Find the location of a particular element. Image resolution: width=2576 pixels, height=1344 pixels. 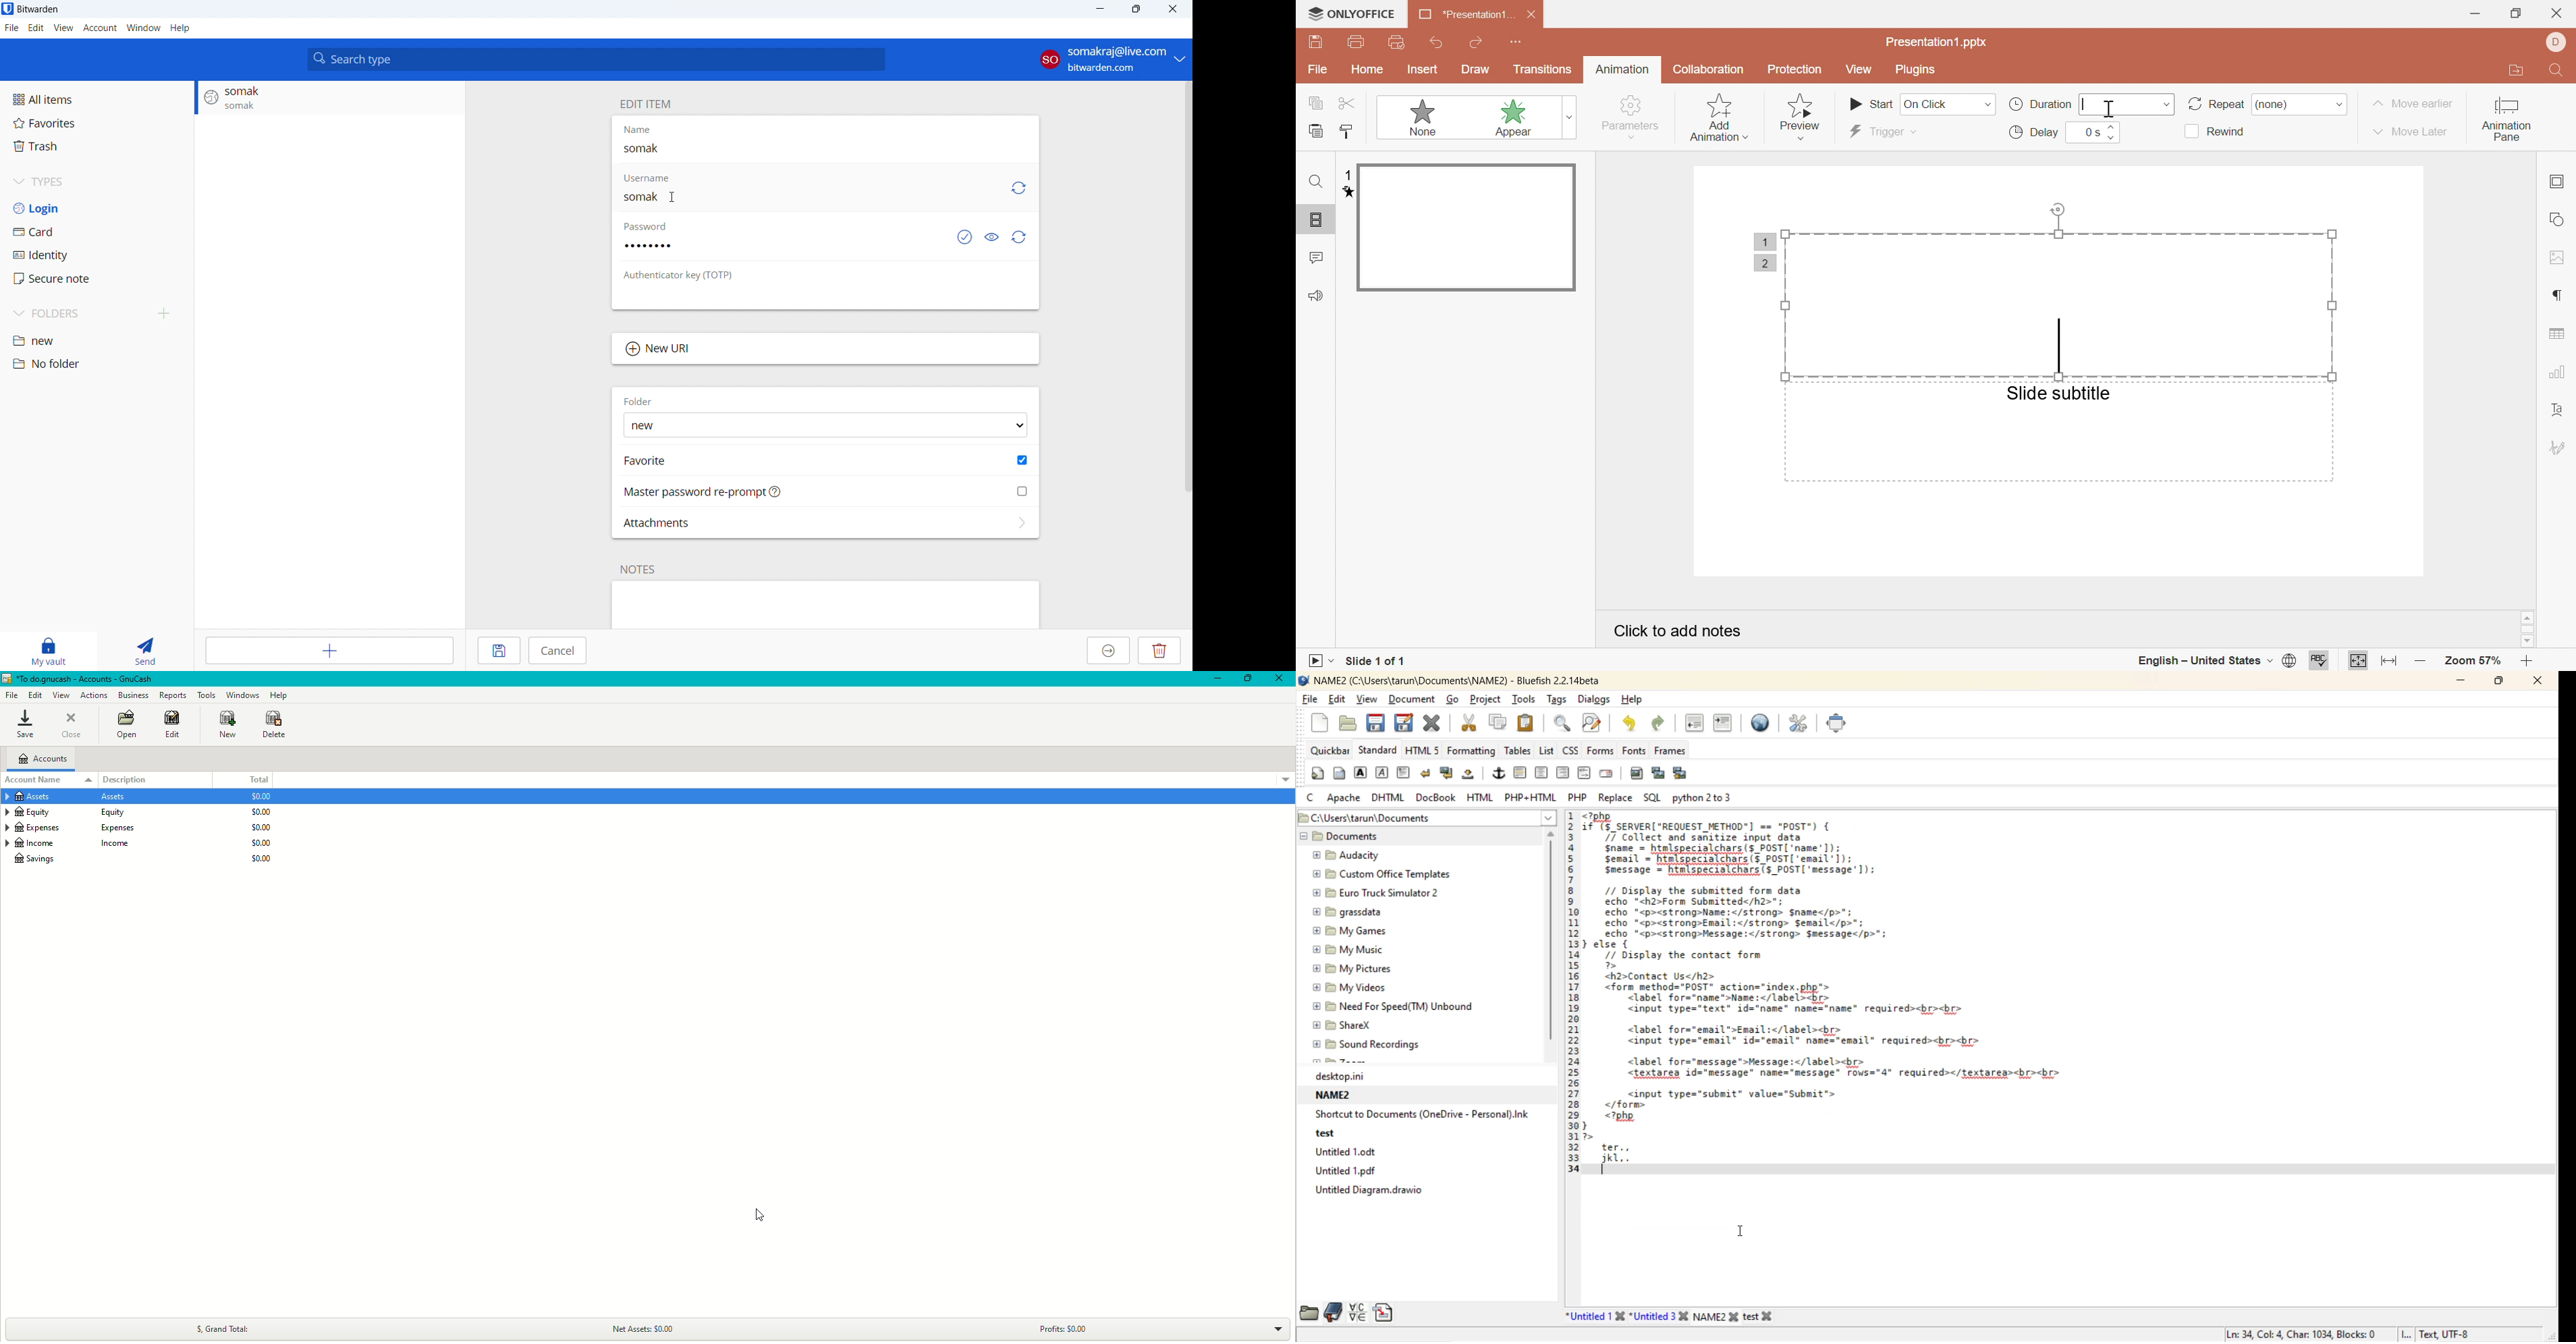

cut is located at coordinates (1348, 103).